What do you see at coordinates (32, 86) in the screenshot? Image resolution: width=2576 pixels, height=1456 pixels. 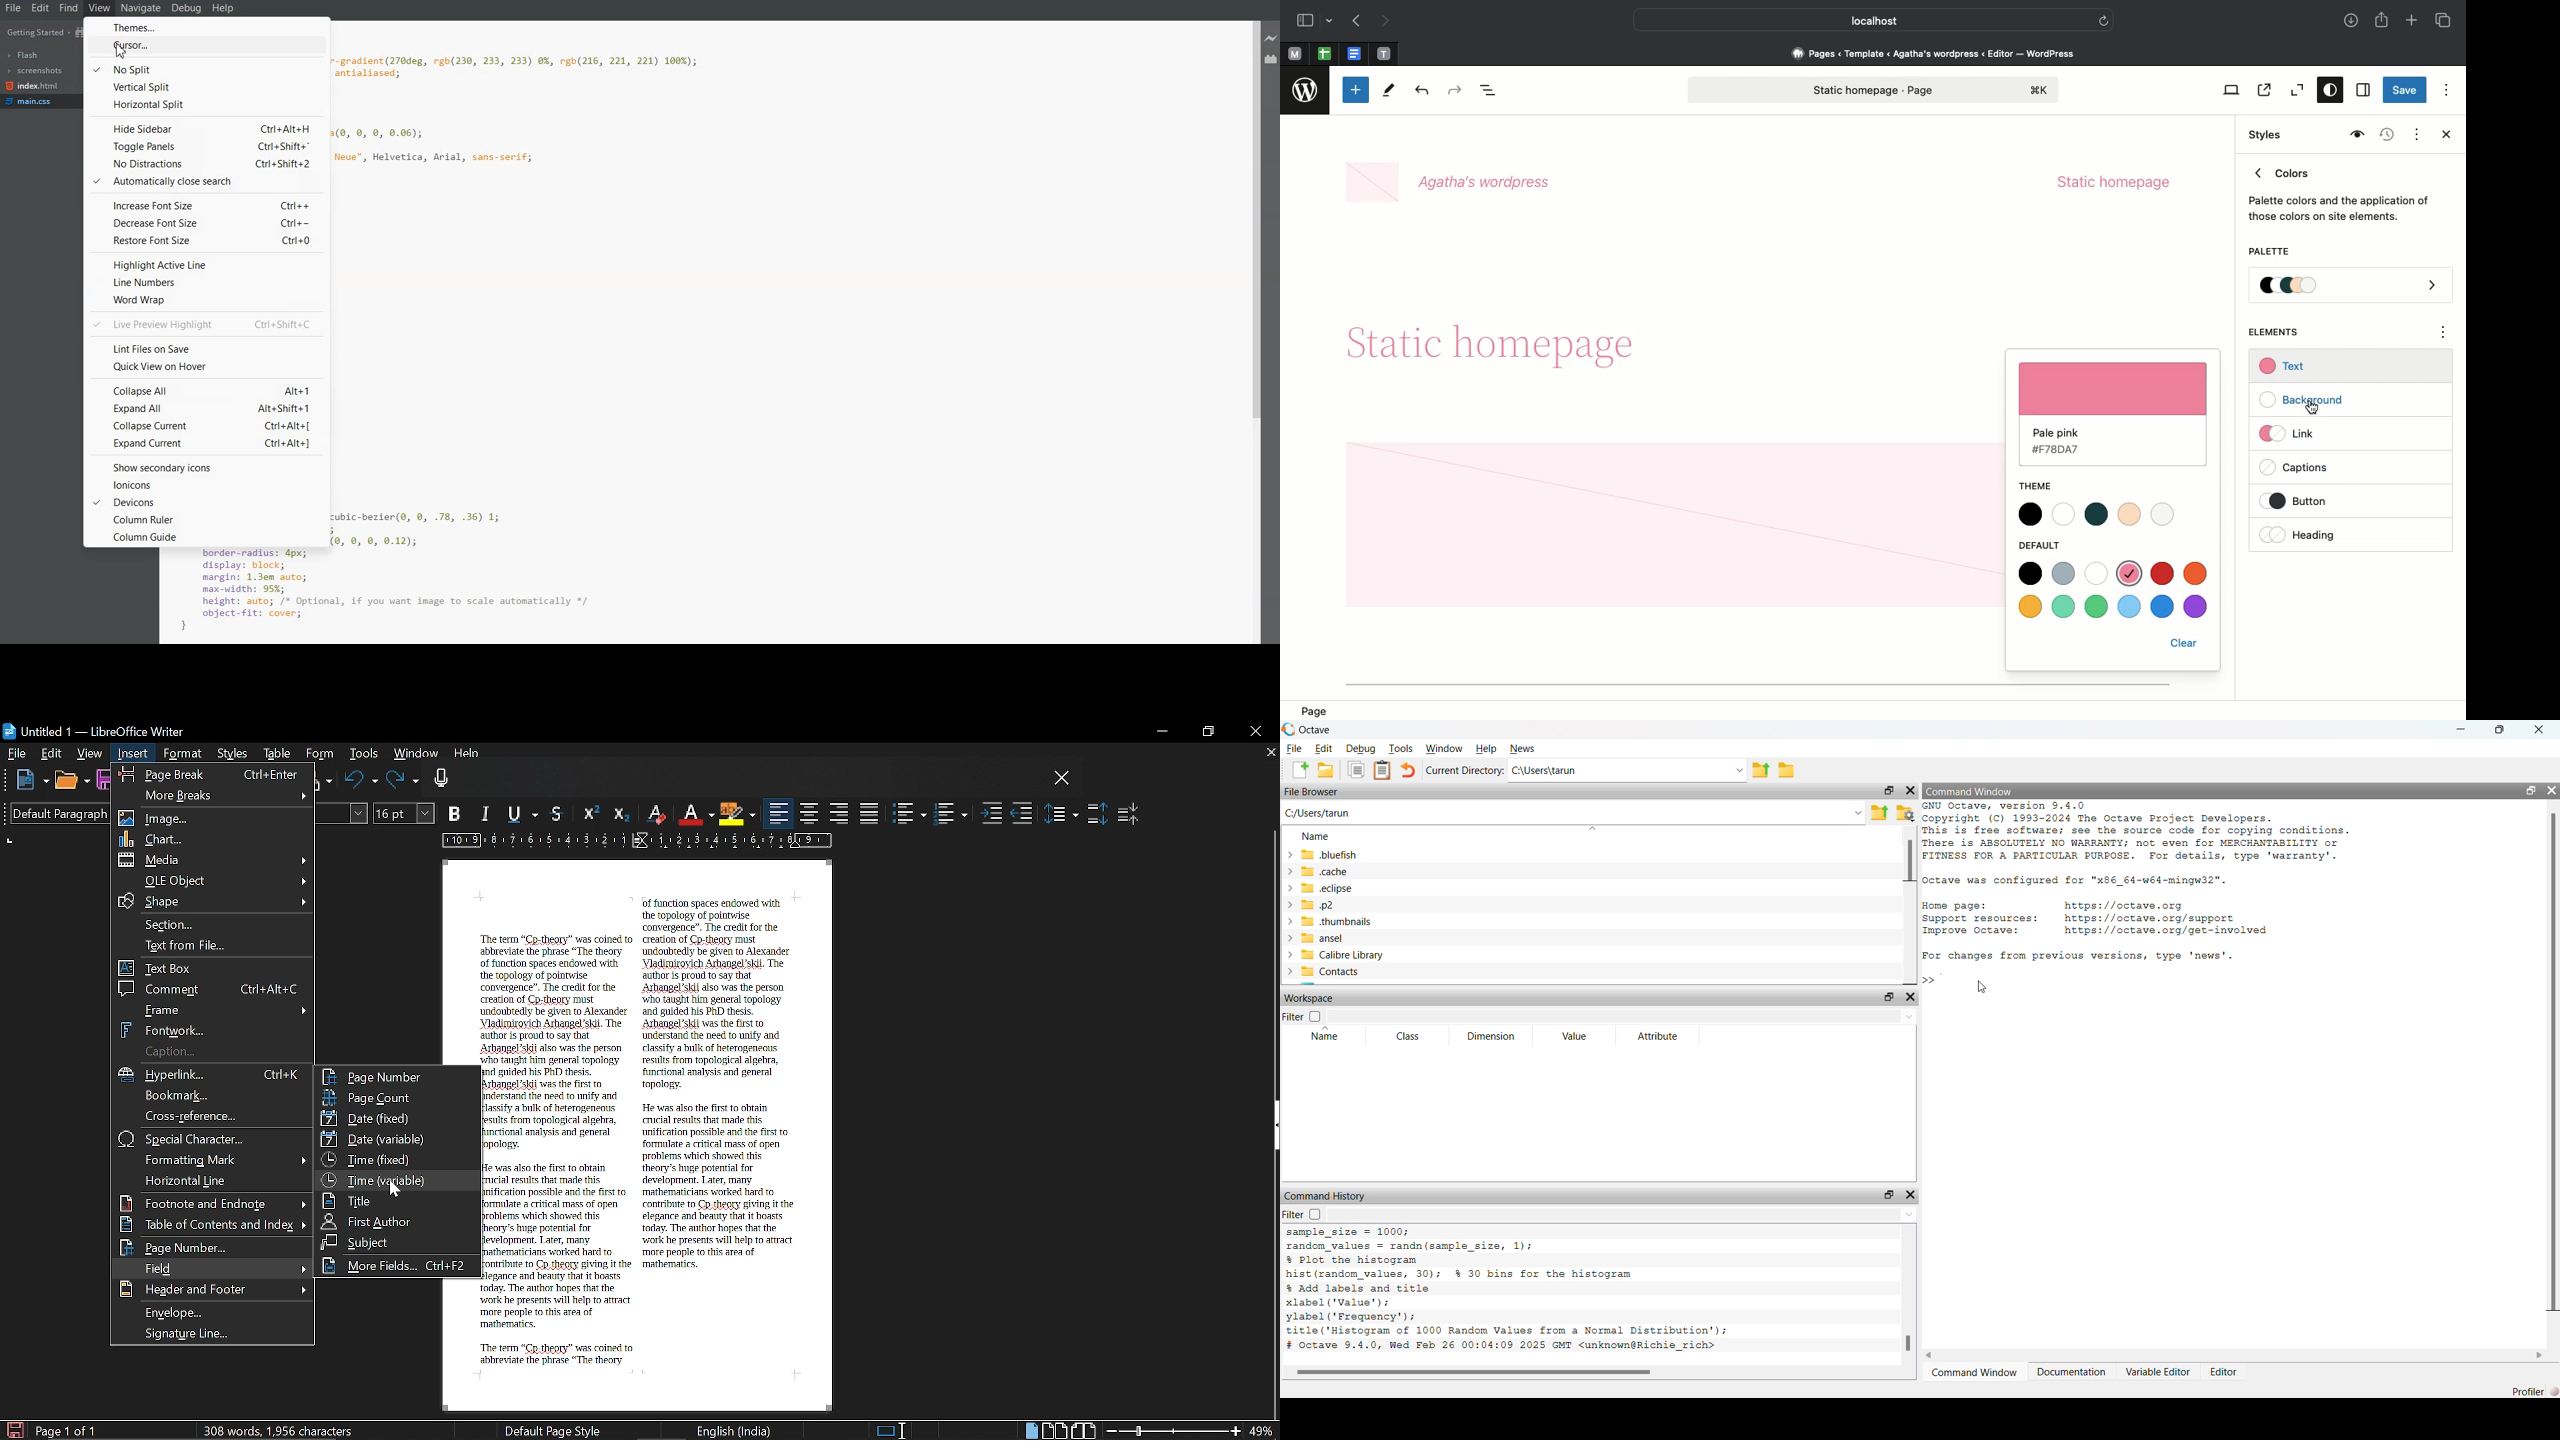 I see `index.html` at bounding box center [32, 86].